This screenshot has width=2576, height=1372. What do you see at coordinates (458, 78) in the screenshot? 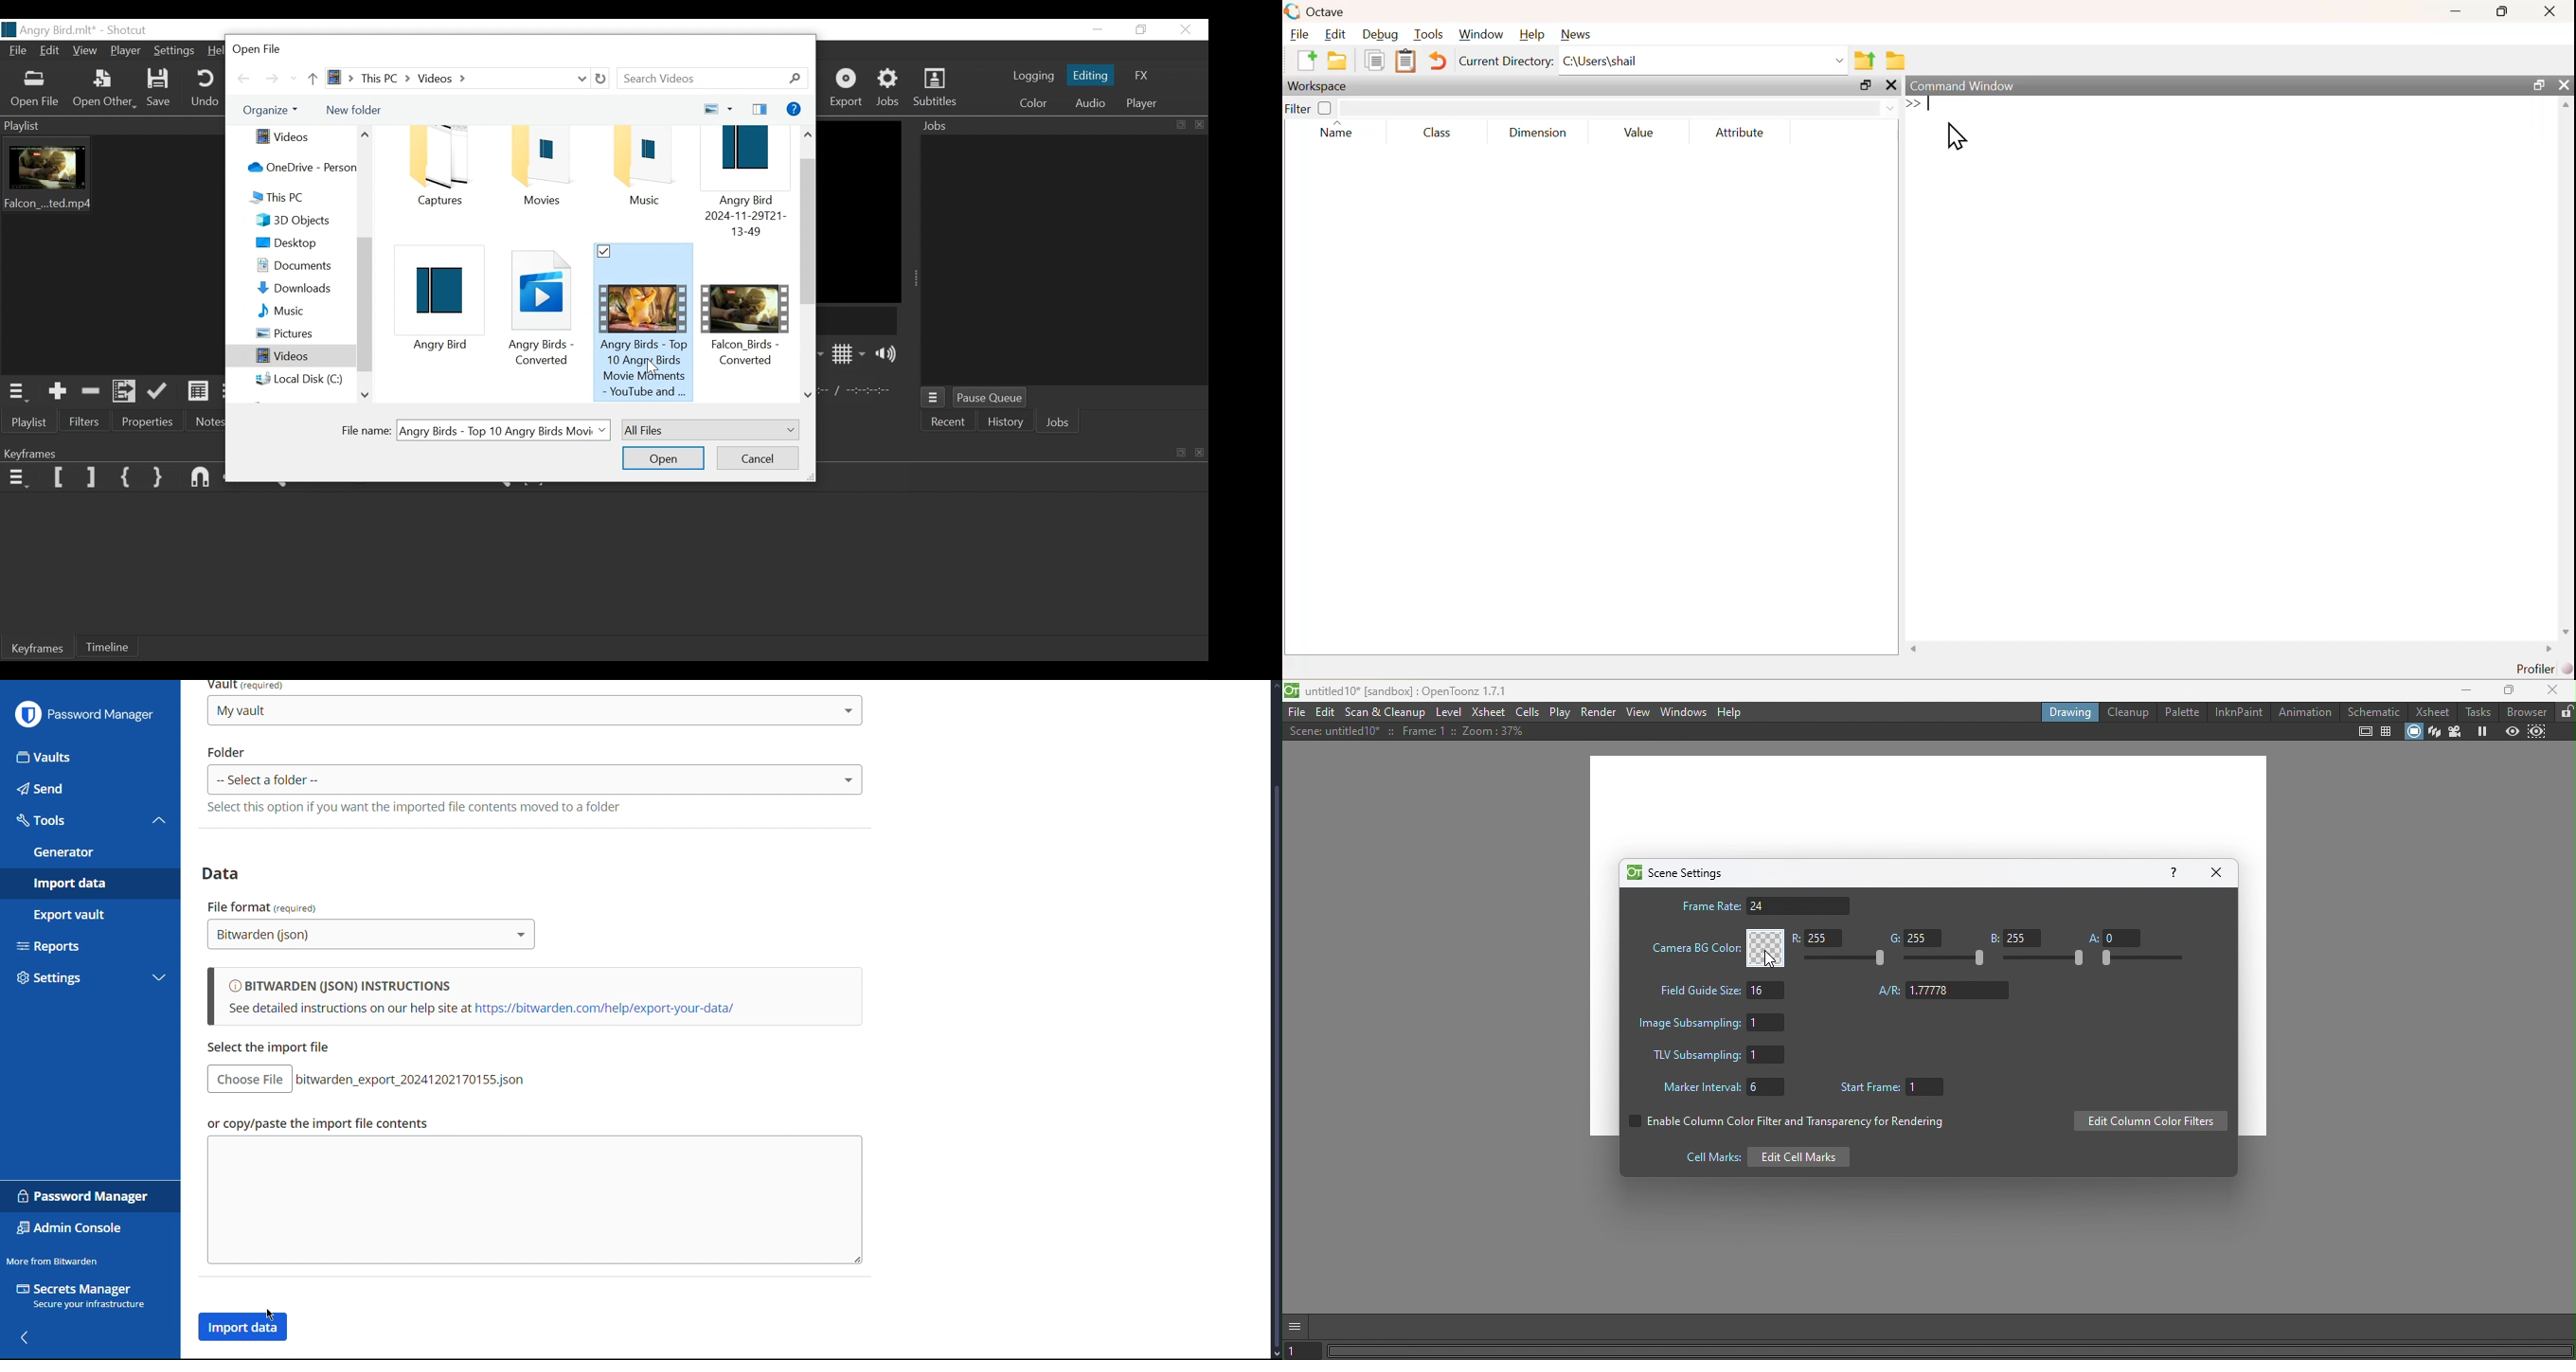
I see `File Path` at bounding box center [458, 78].